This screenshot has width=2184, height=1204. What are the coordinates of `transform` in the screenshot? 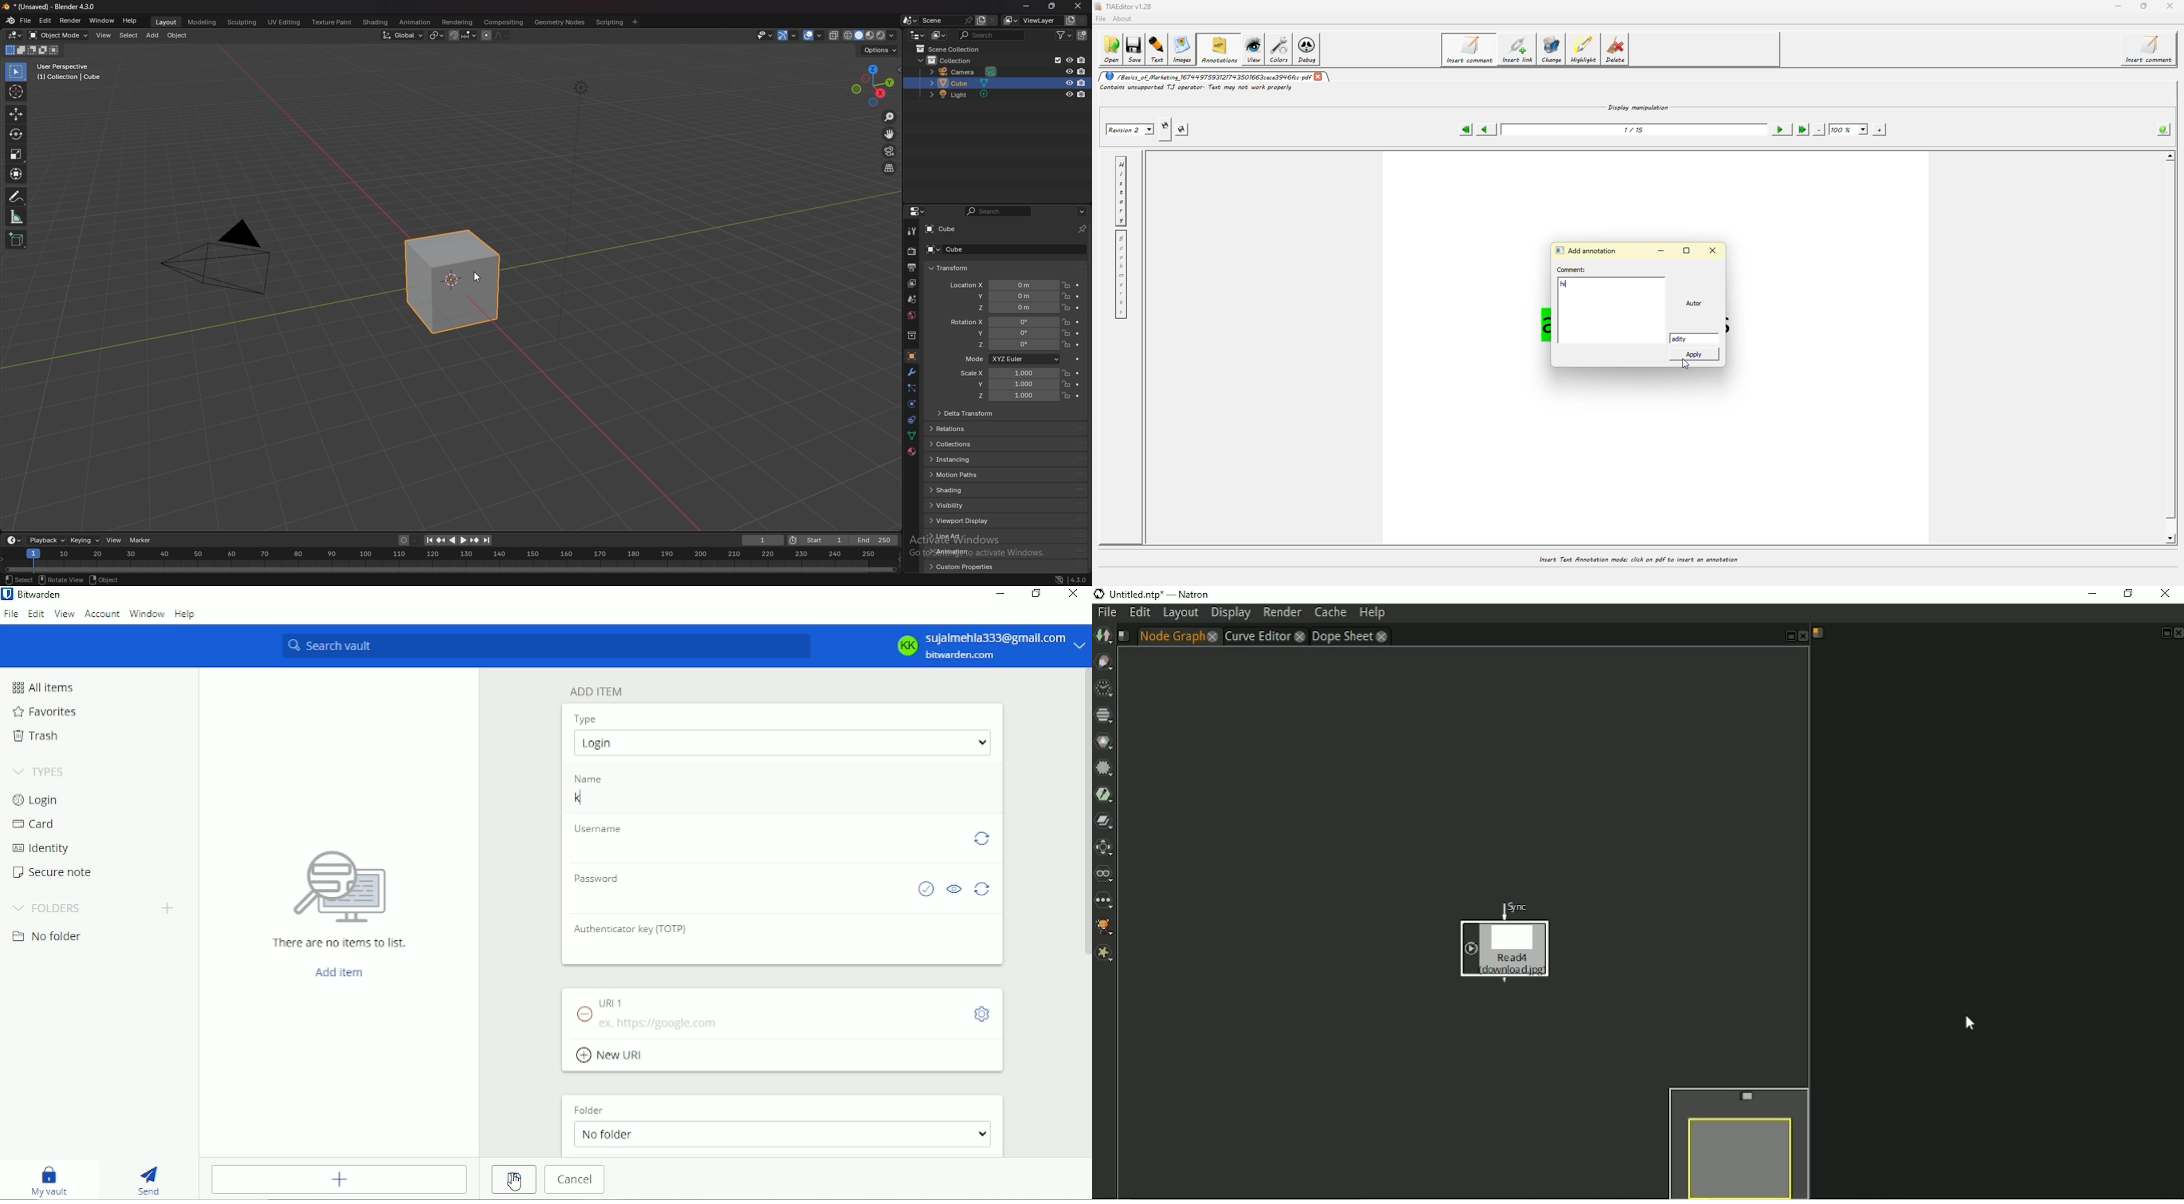 It's located at (963, 267).